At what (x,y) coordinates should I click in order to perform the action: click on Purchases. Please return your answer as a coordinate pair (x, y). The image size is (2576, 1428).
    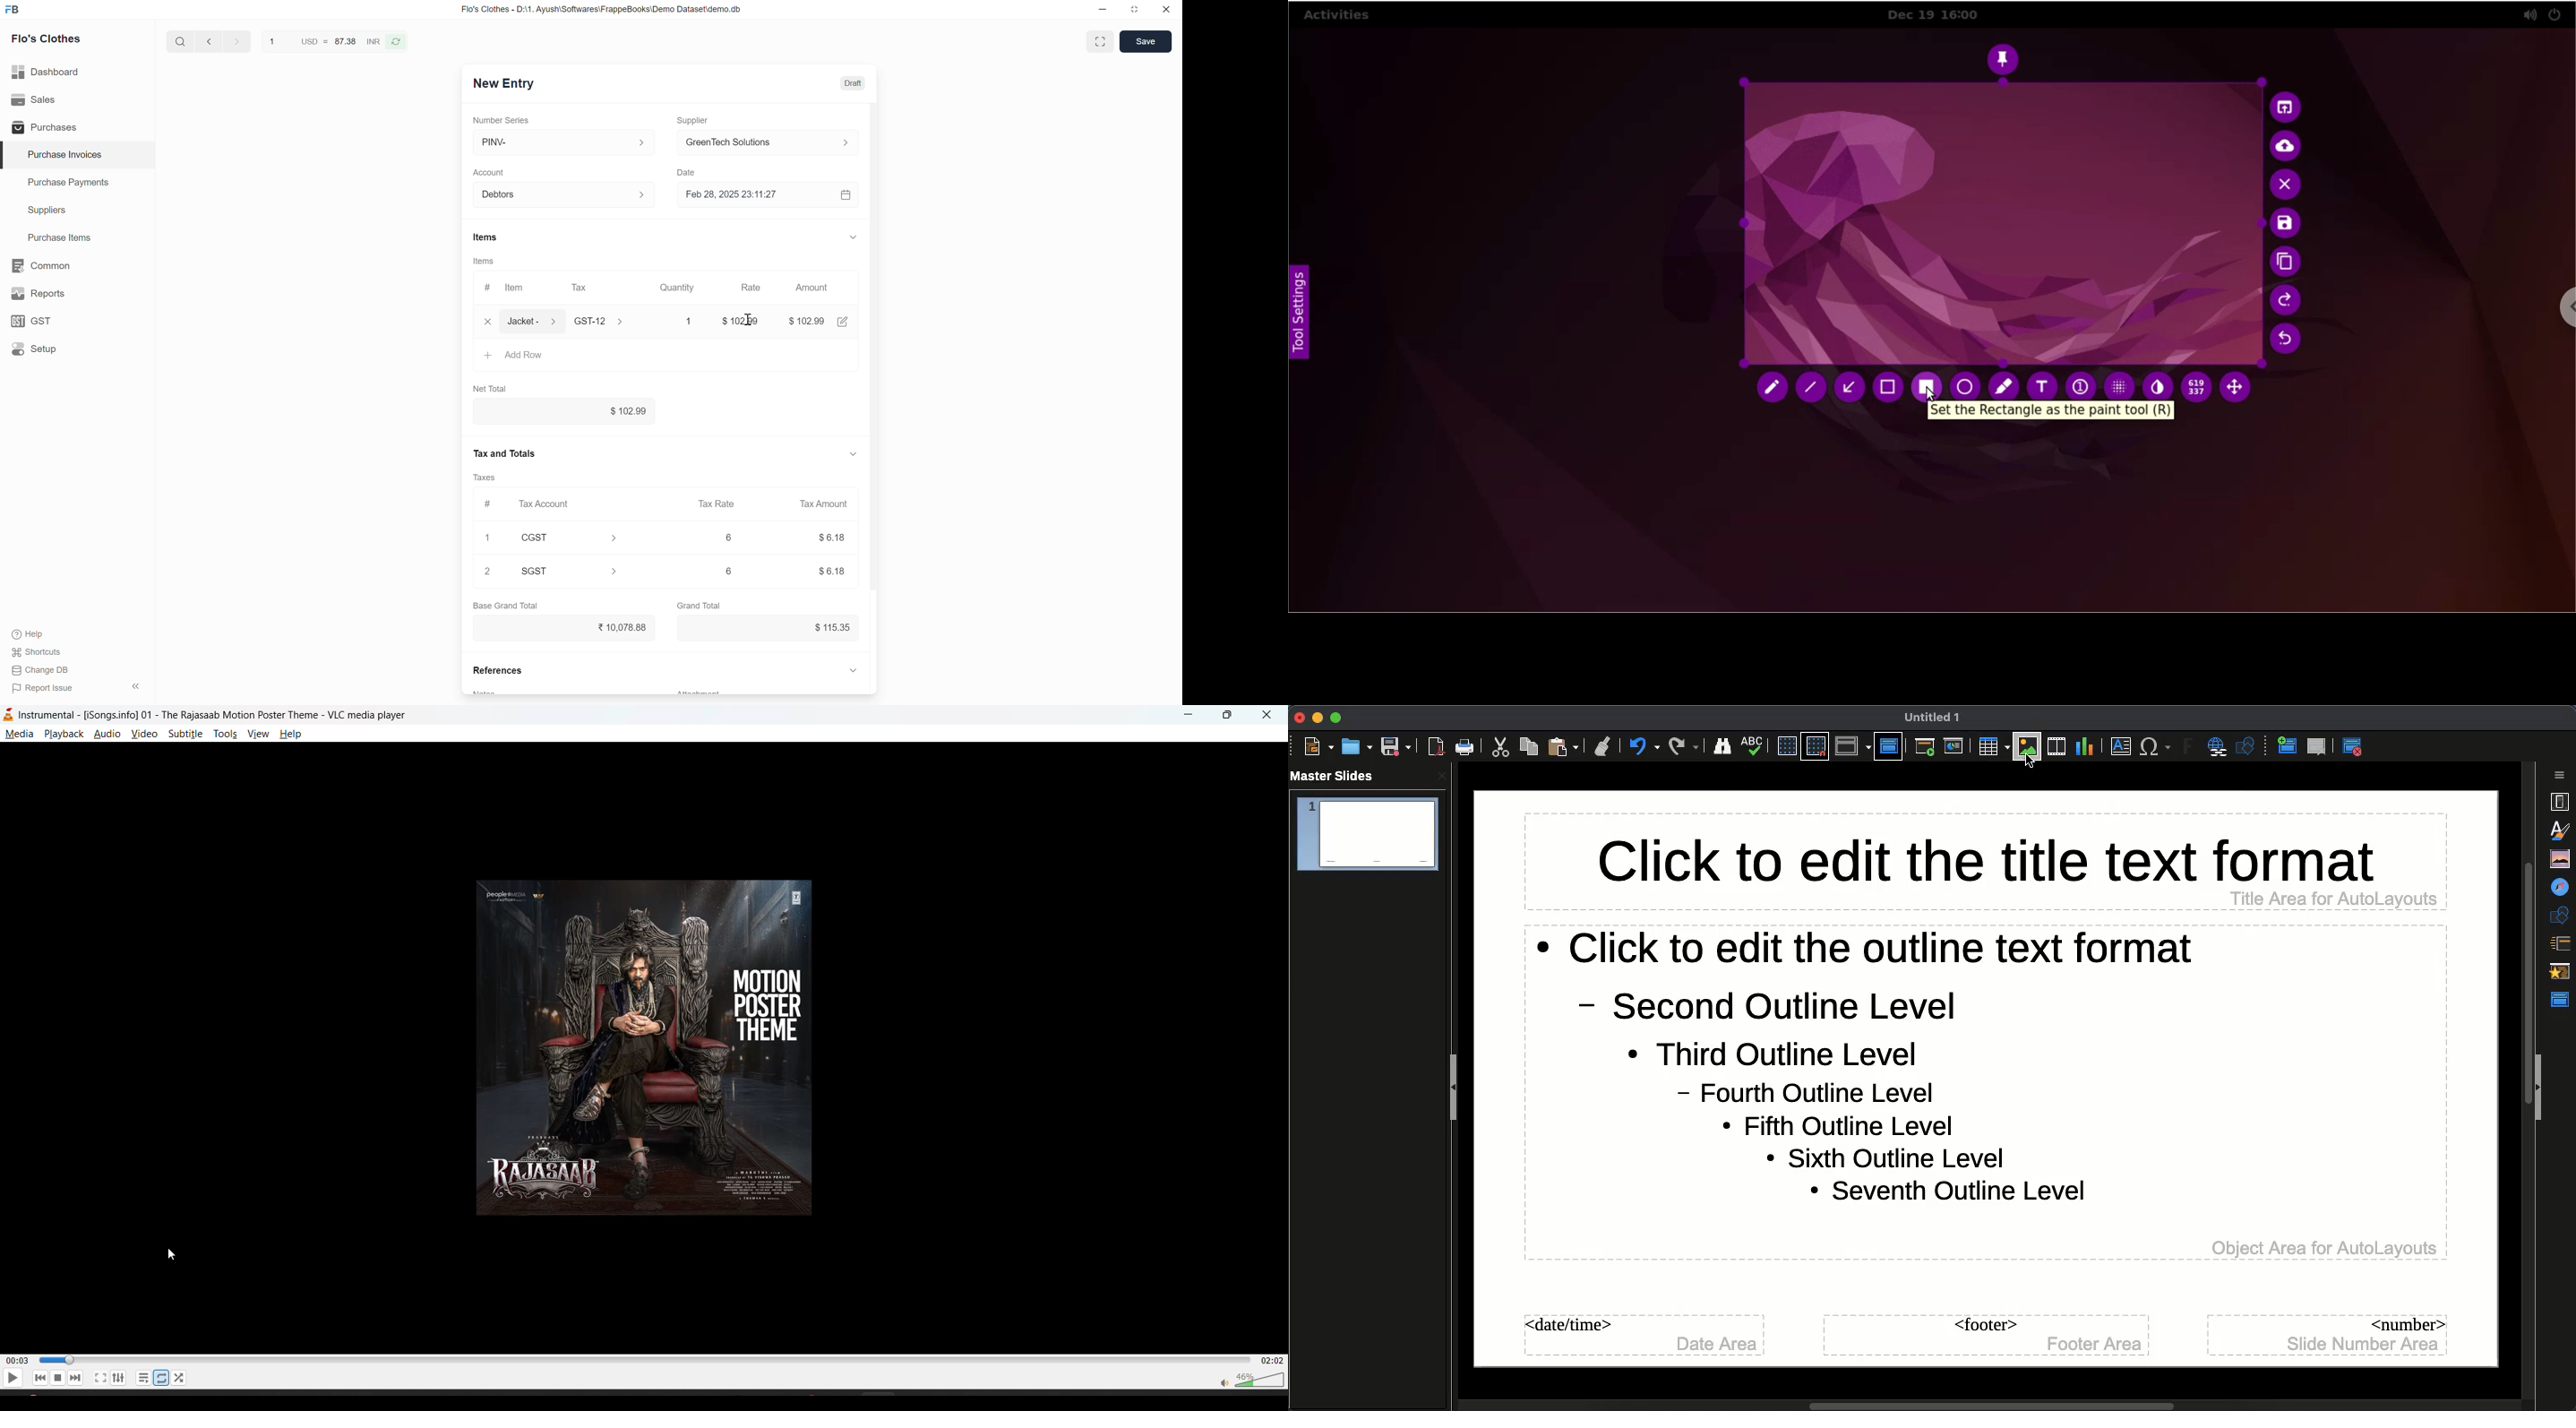
    Looking at the image, I should click on (77, 127).